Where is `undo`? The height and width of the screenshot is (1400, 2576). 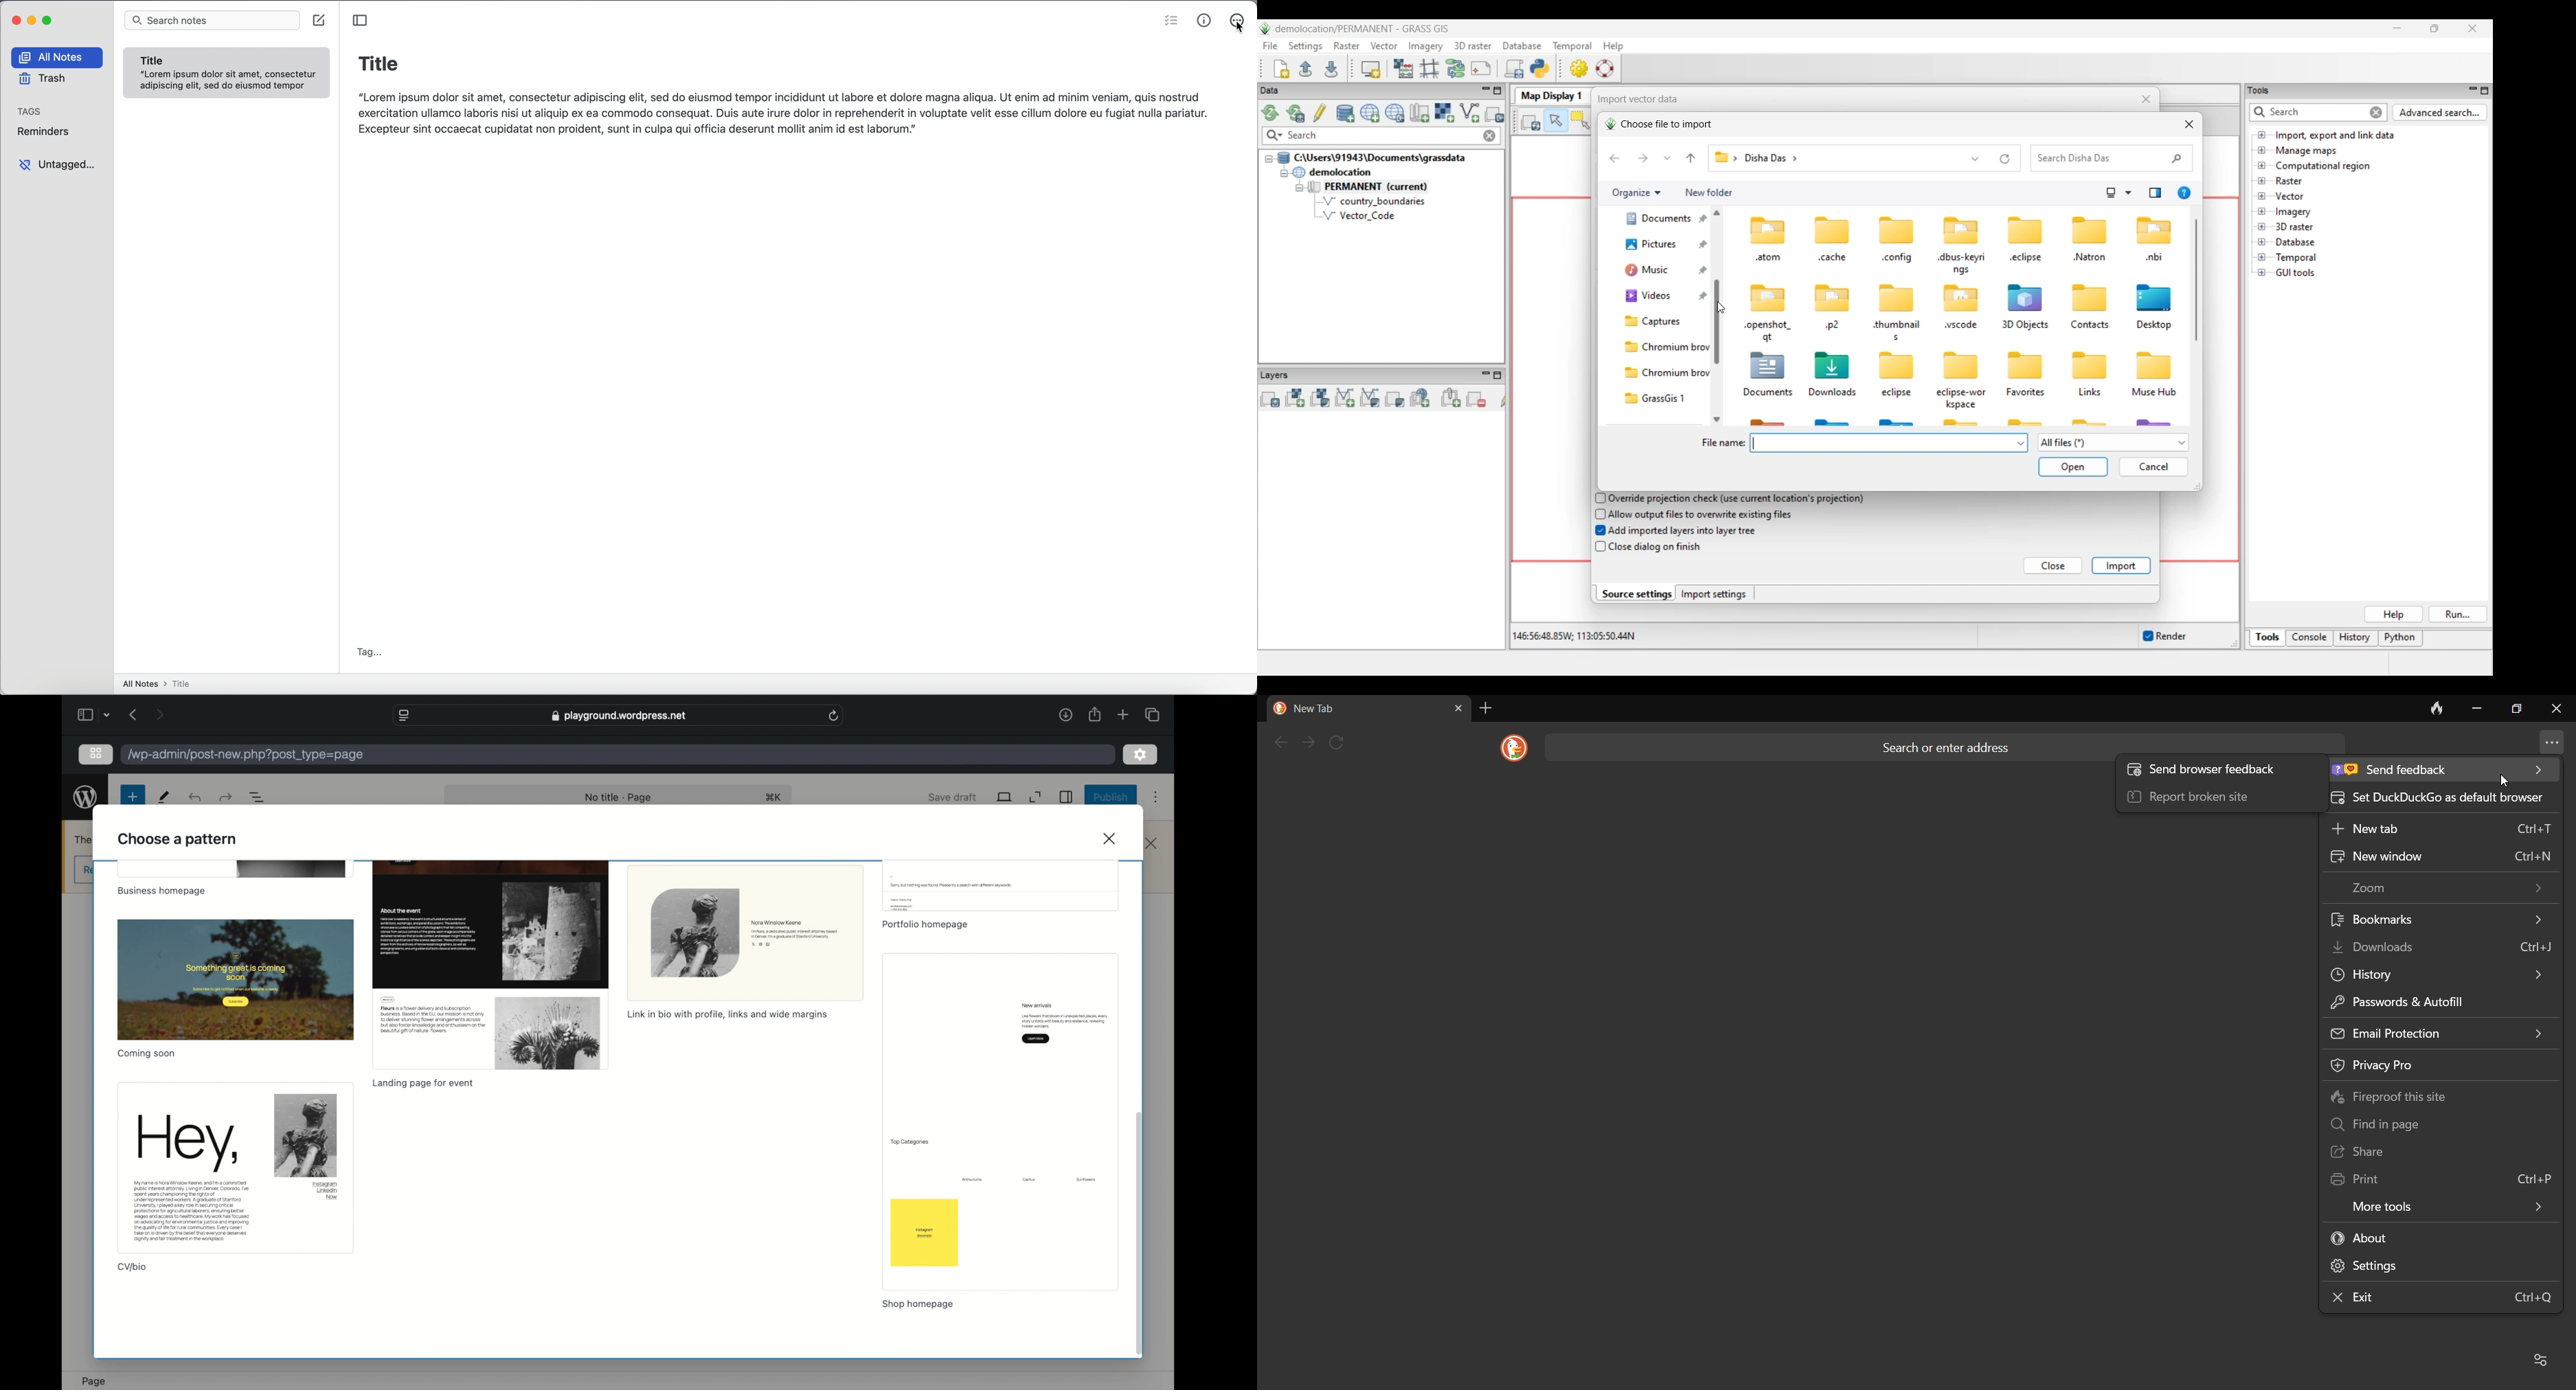 undo is located at coordinates (194, 798).